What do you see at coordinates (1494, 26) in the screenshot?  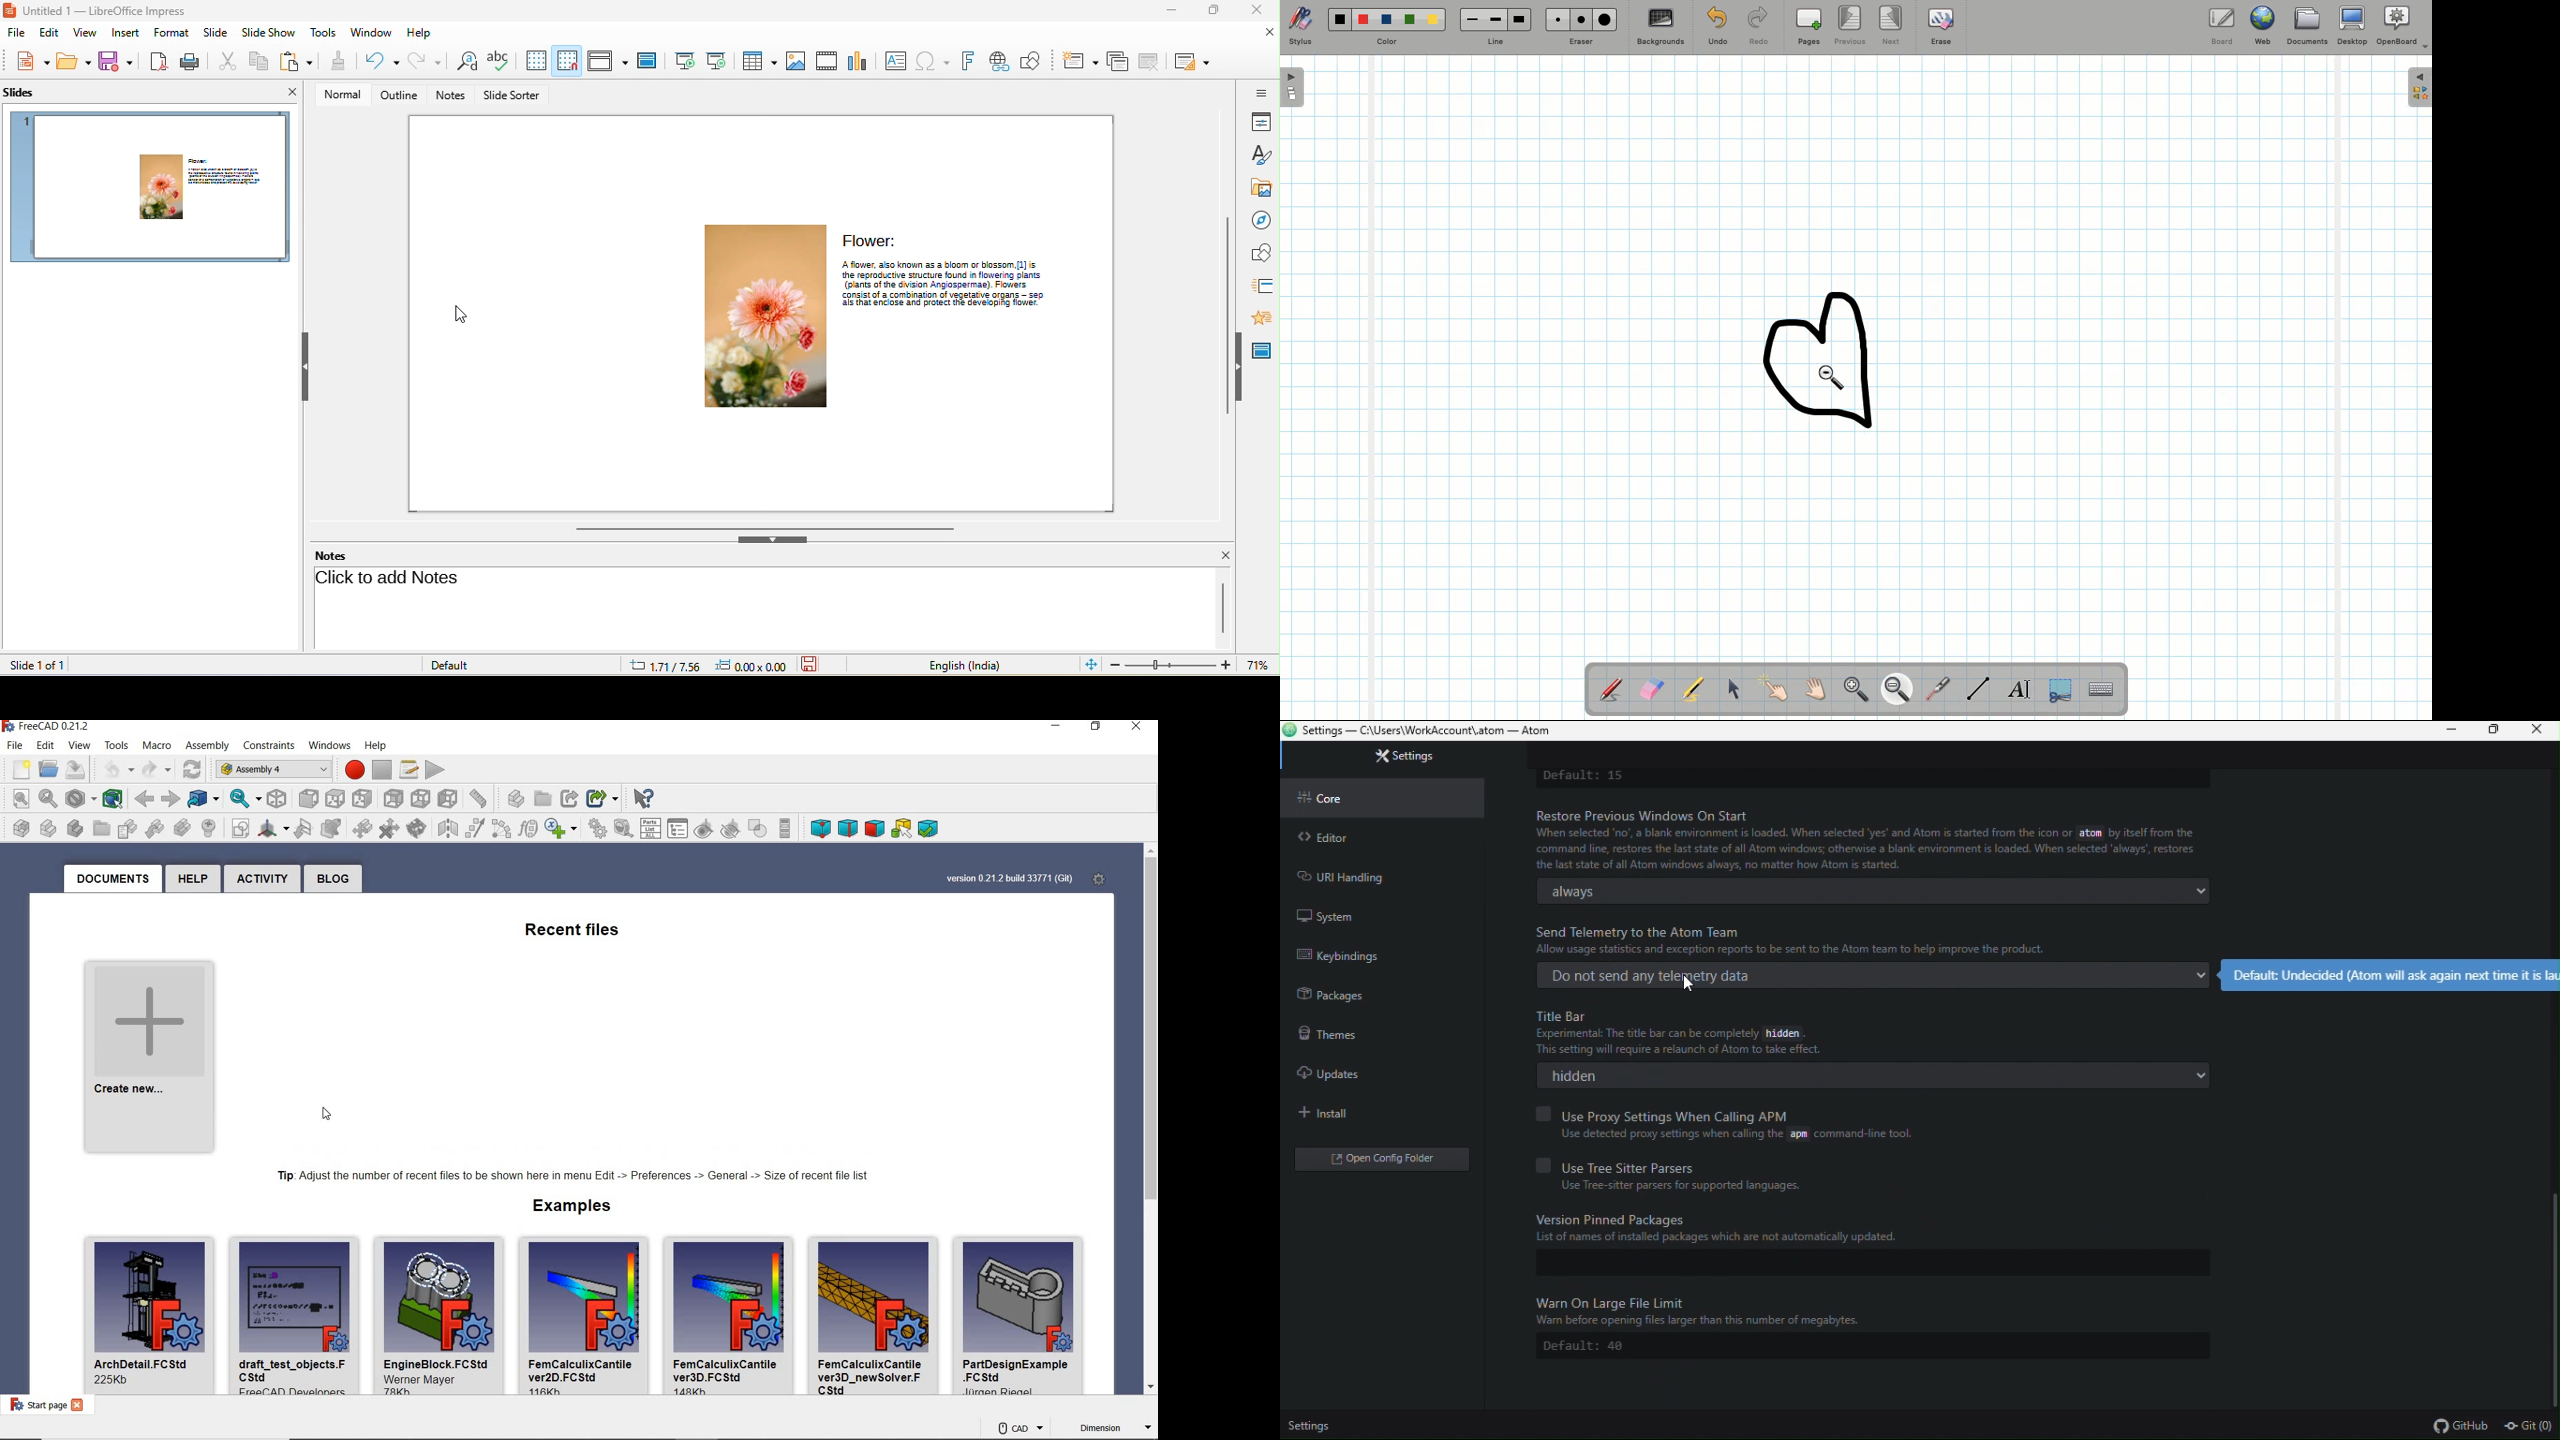 I see `Line` at bounding box center [1494, 26].